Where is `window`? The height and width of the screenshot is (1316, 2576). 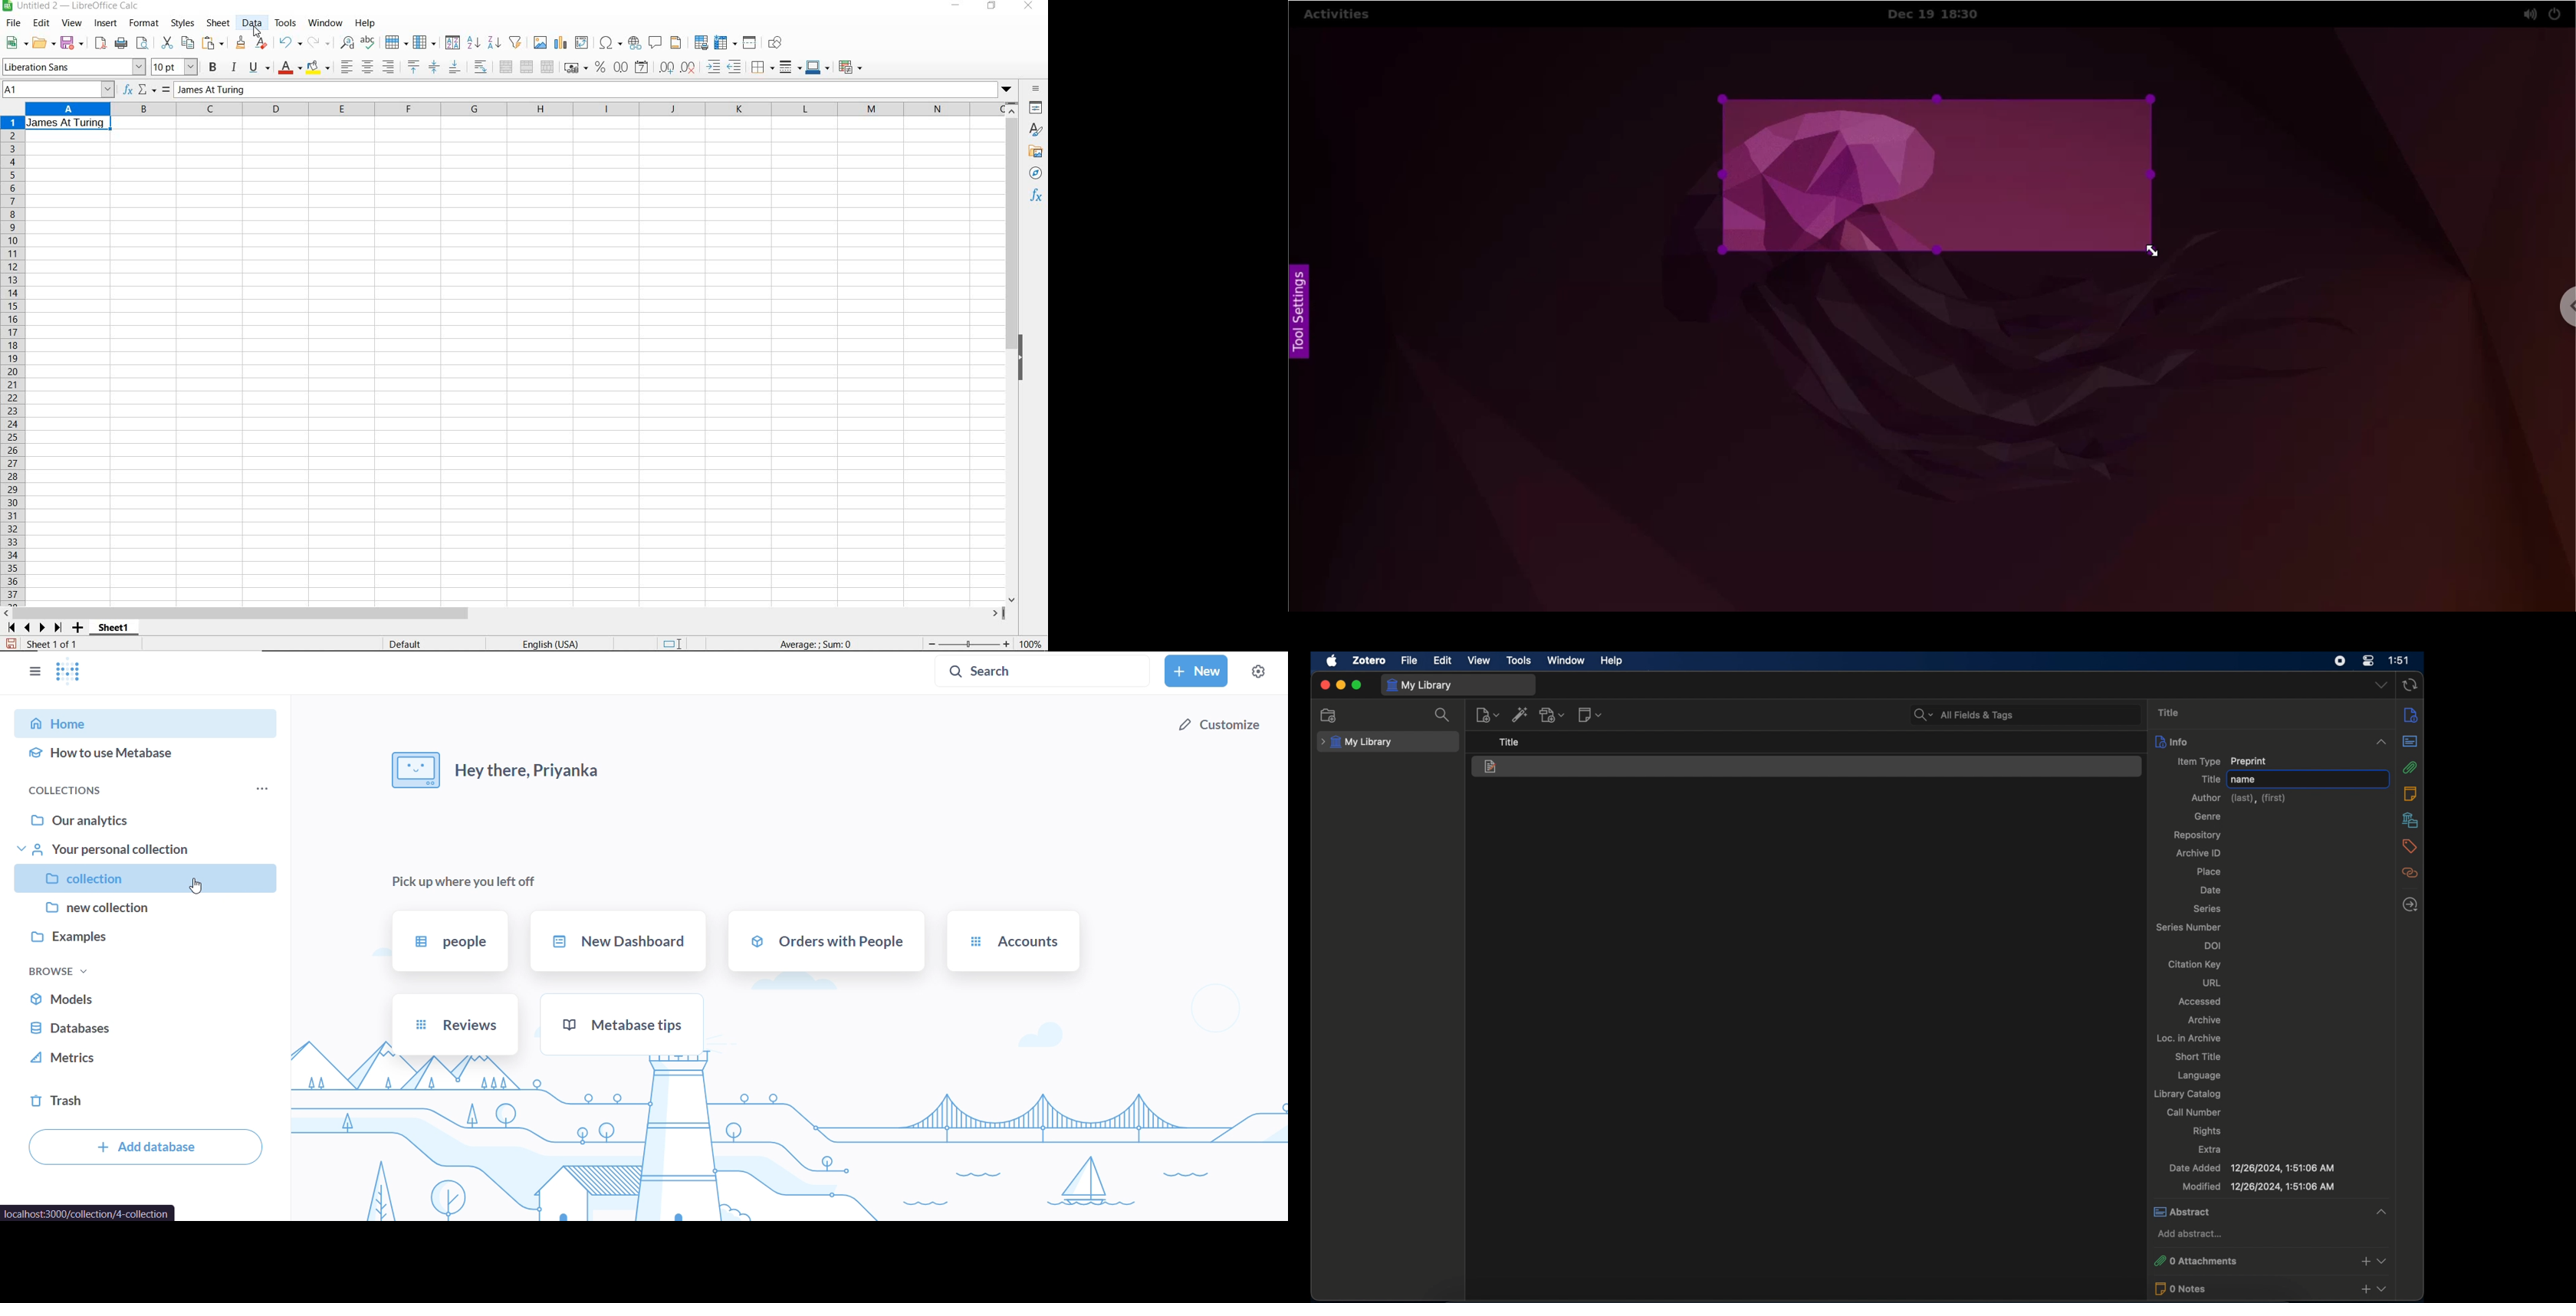 window is located at coordinates (1566, 661).